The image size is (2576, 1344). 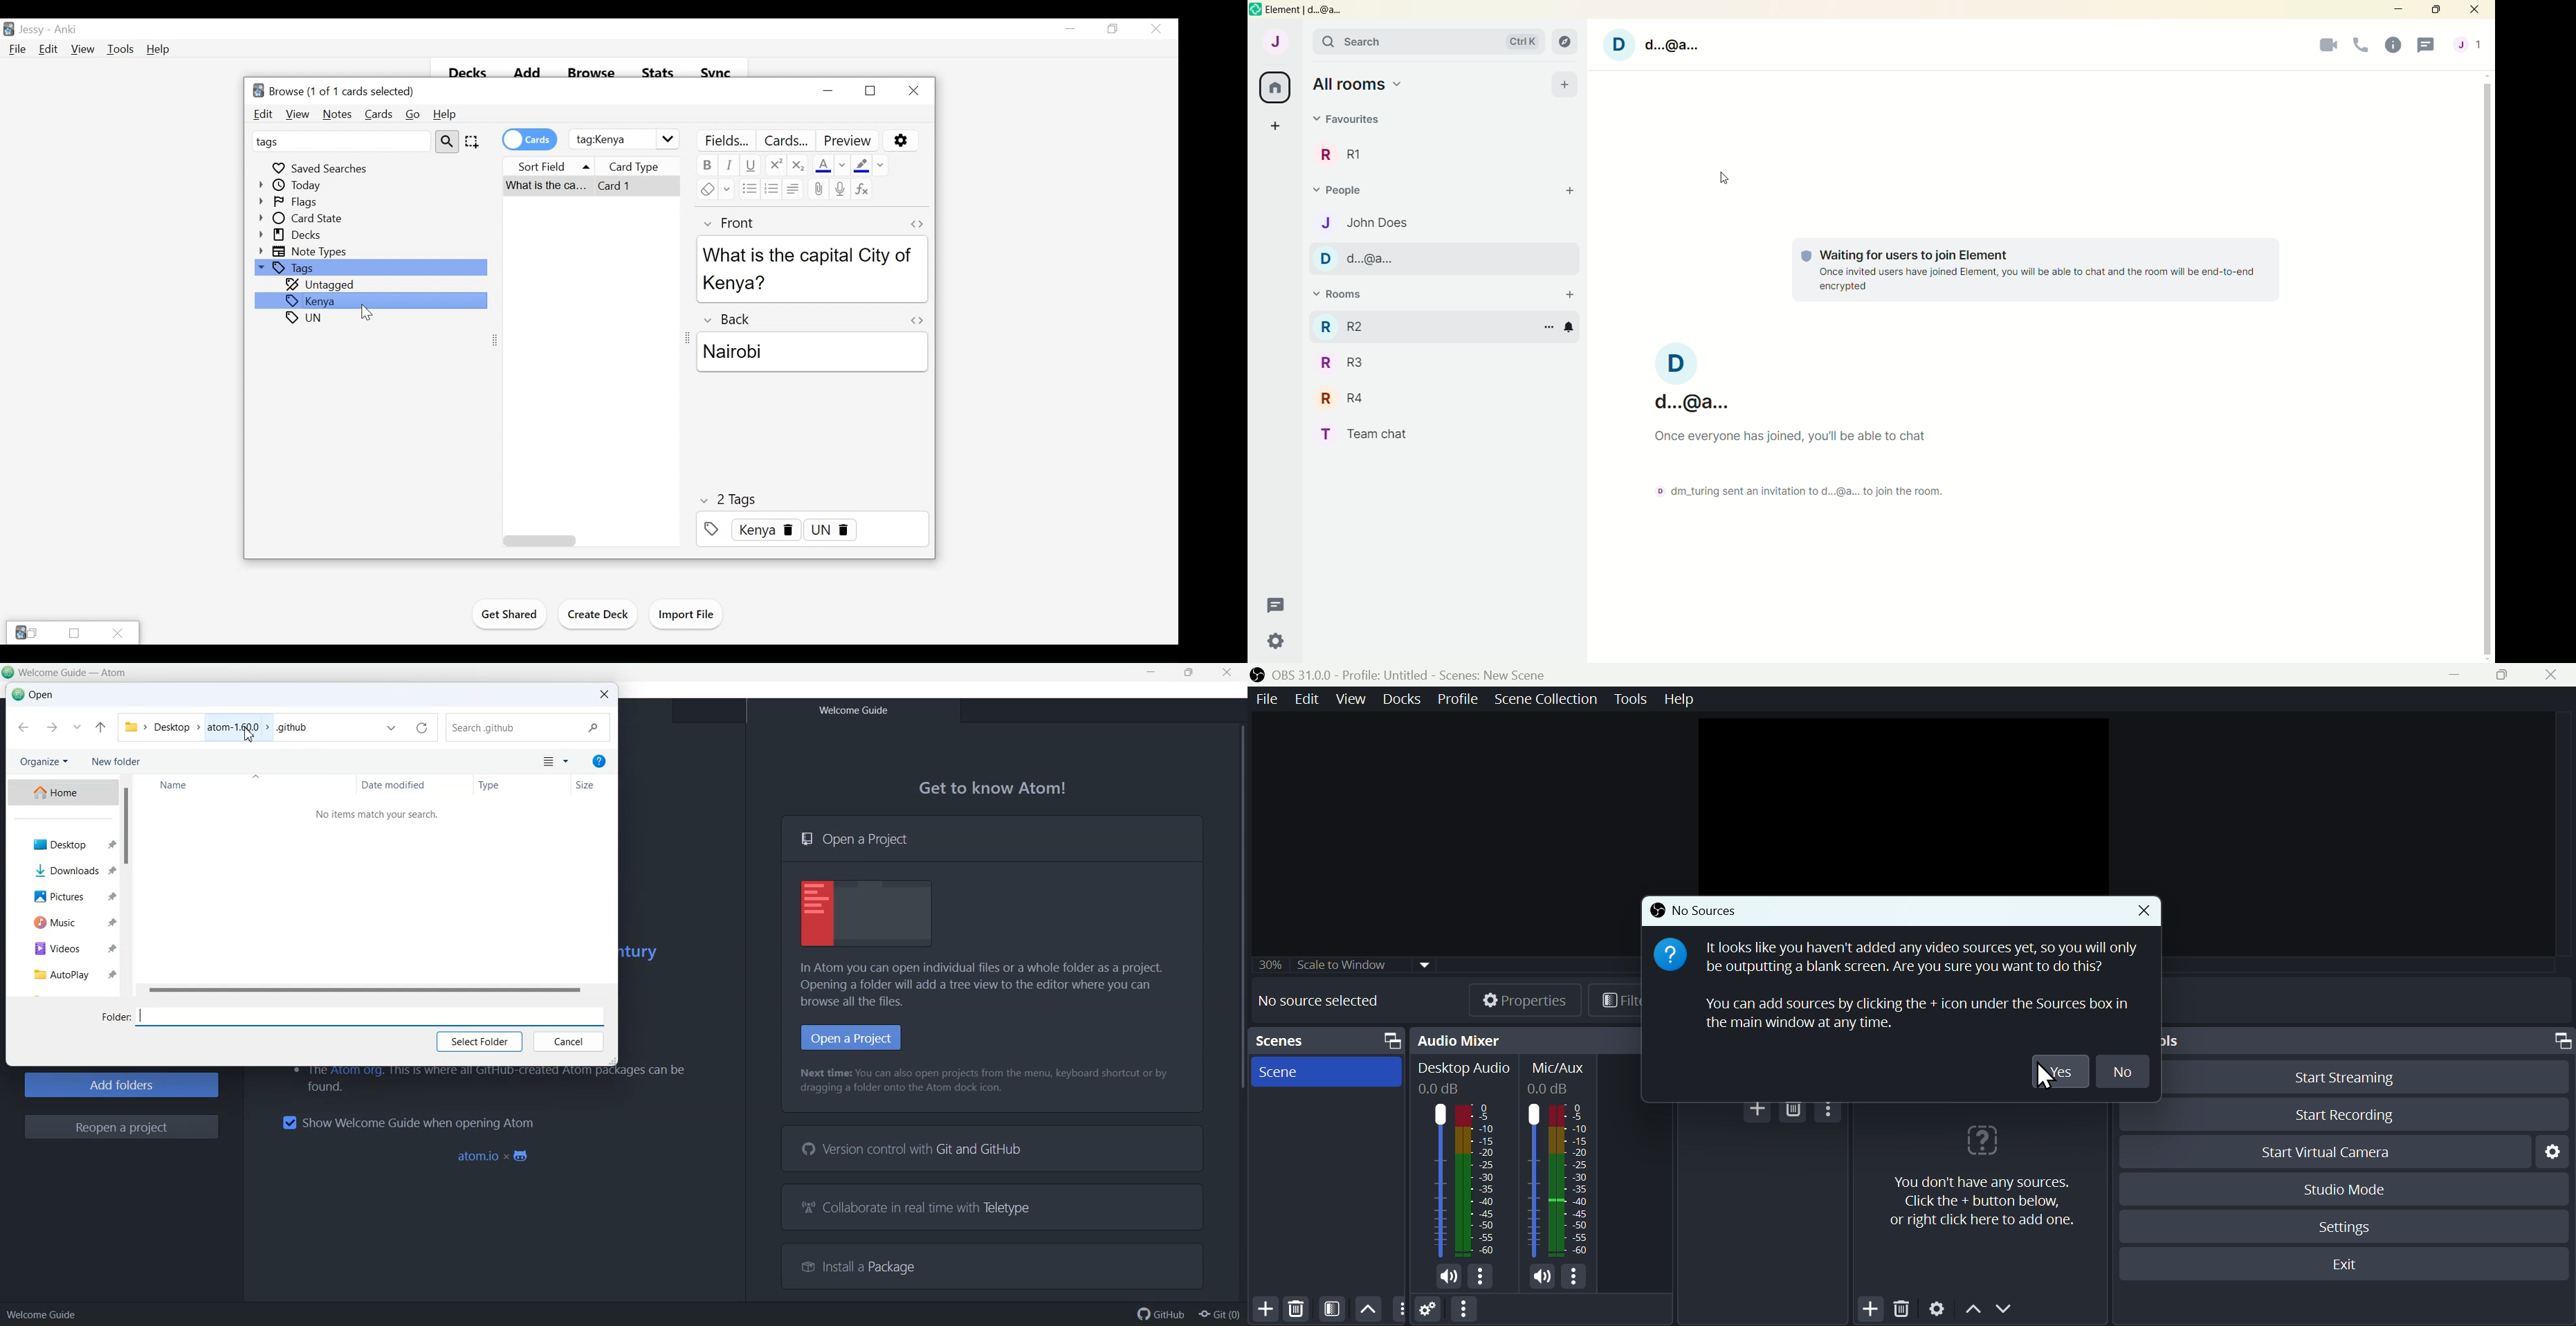 What do you see at coordinates (371, 300) in the screenshot?
I see `Kenya` at bounding box center [371, 300].